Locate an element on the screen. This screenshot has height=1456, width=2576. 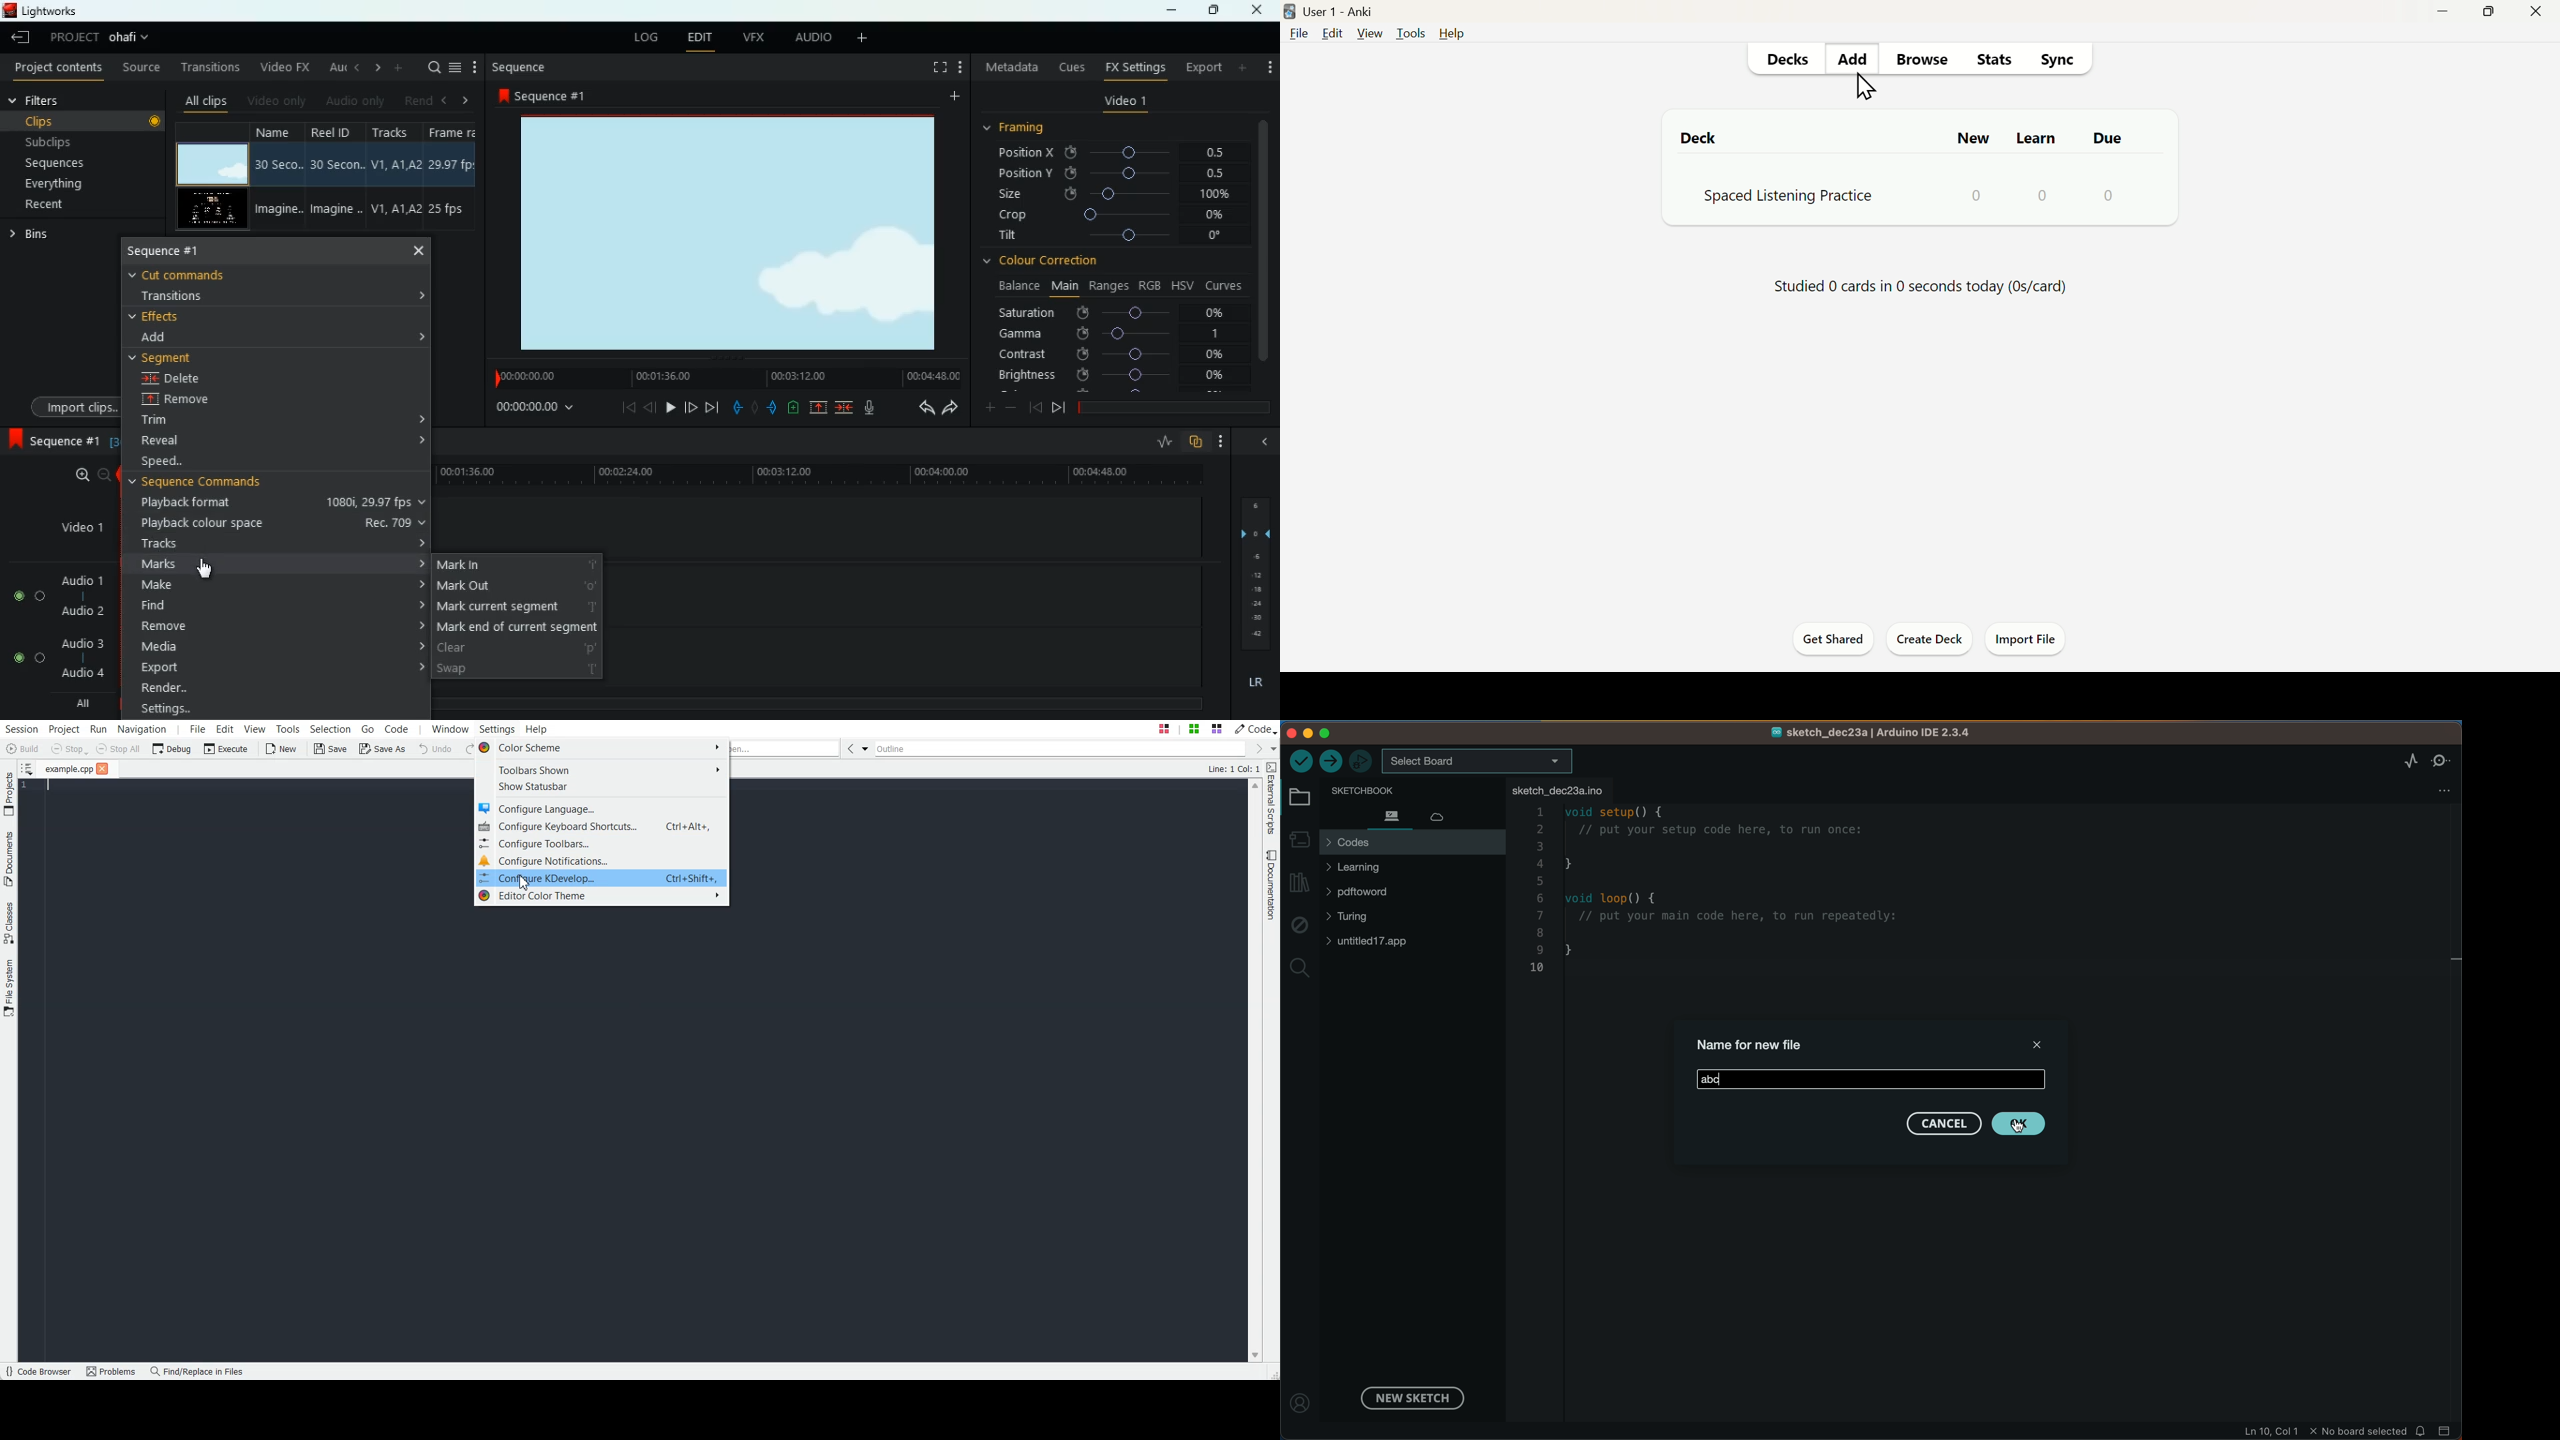
overlap is located at coordinates (1196, 443).